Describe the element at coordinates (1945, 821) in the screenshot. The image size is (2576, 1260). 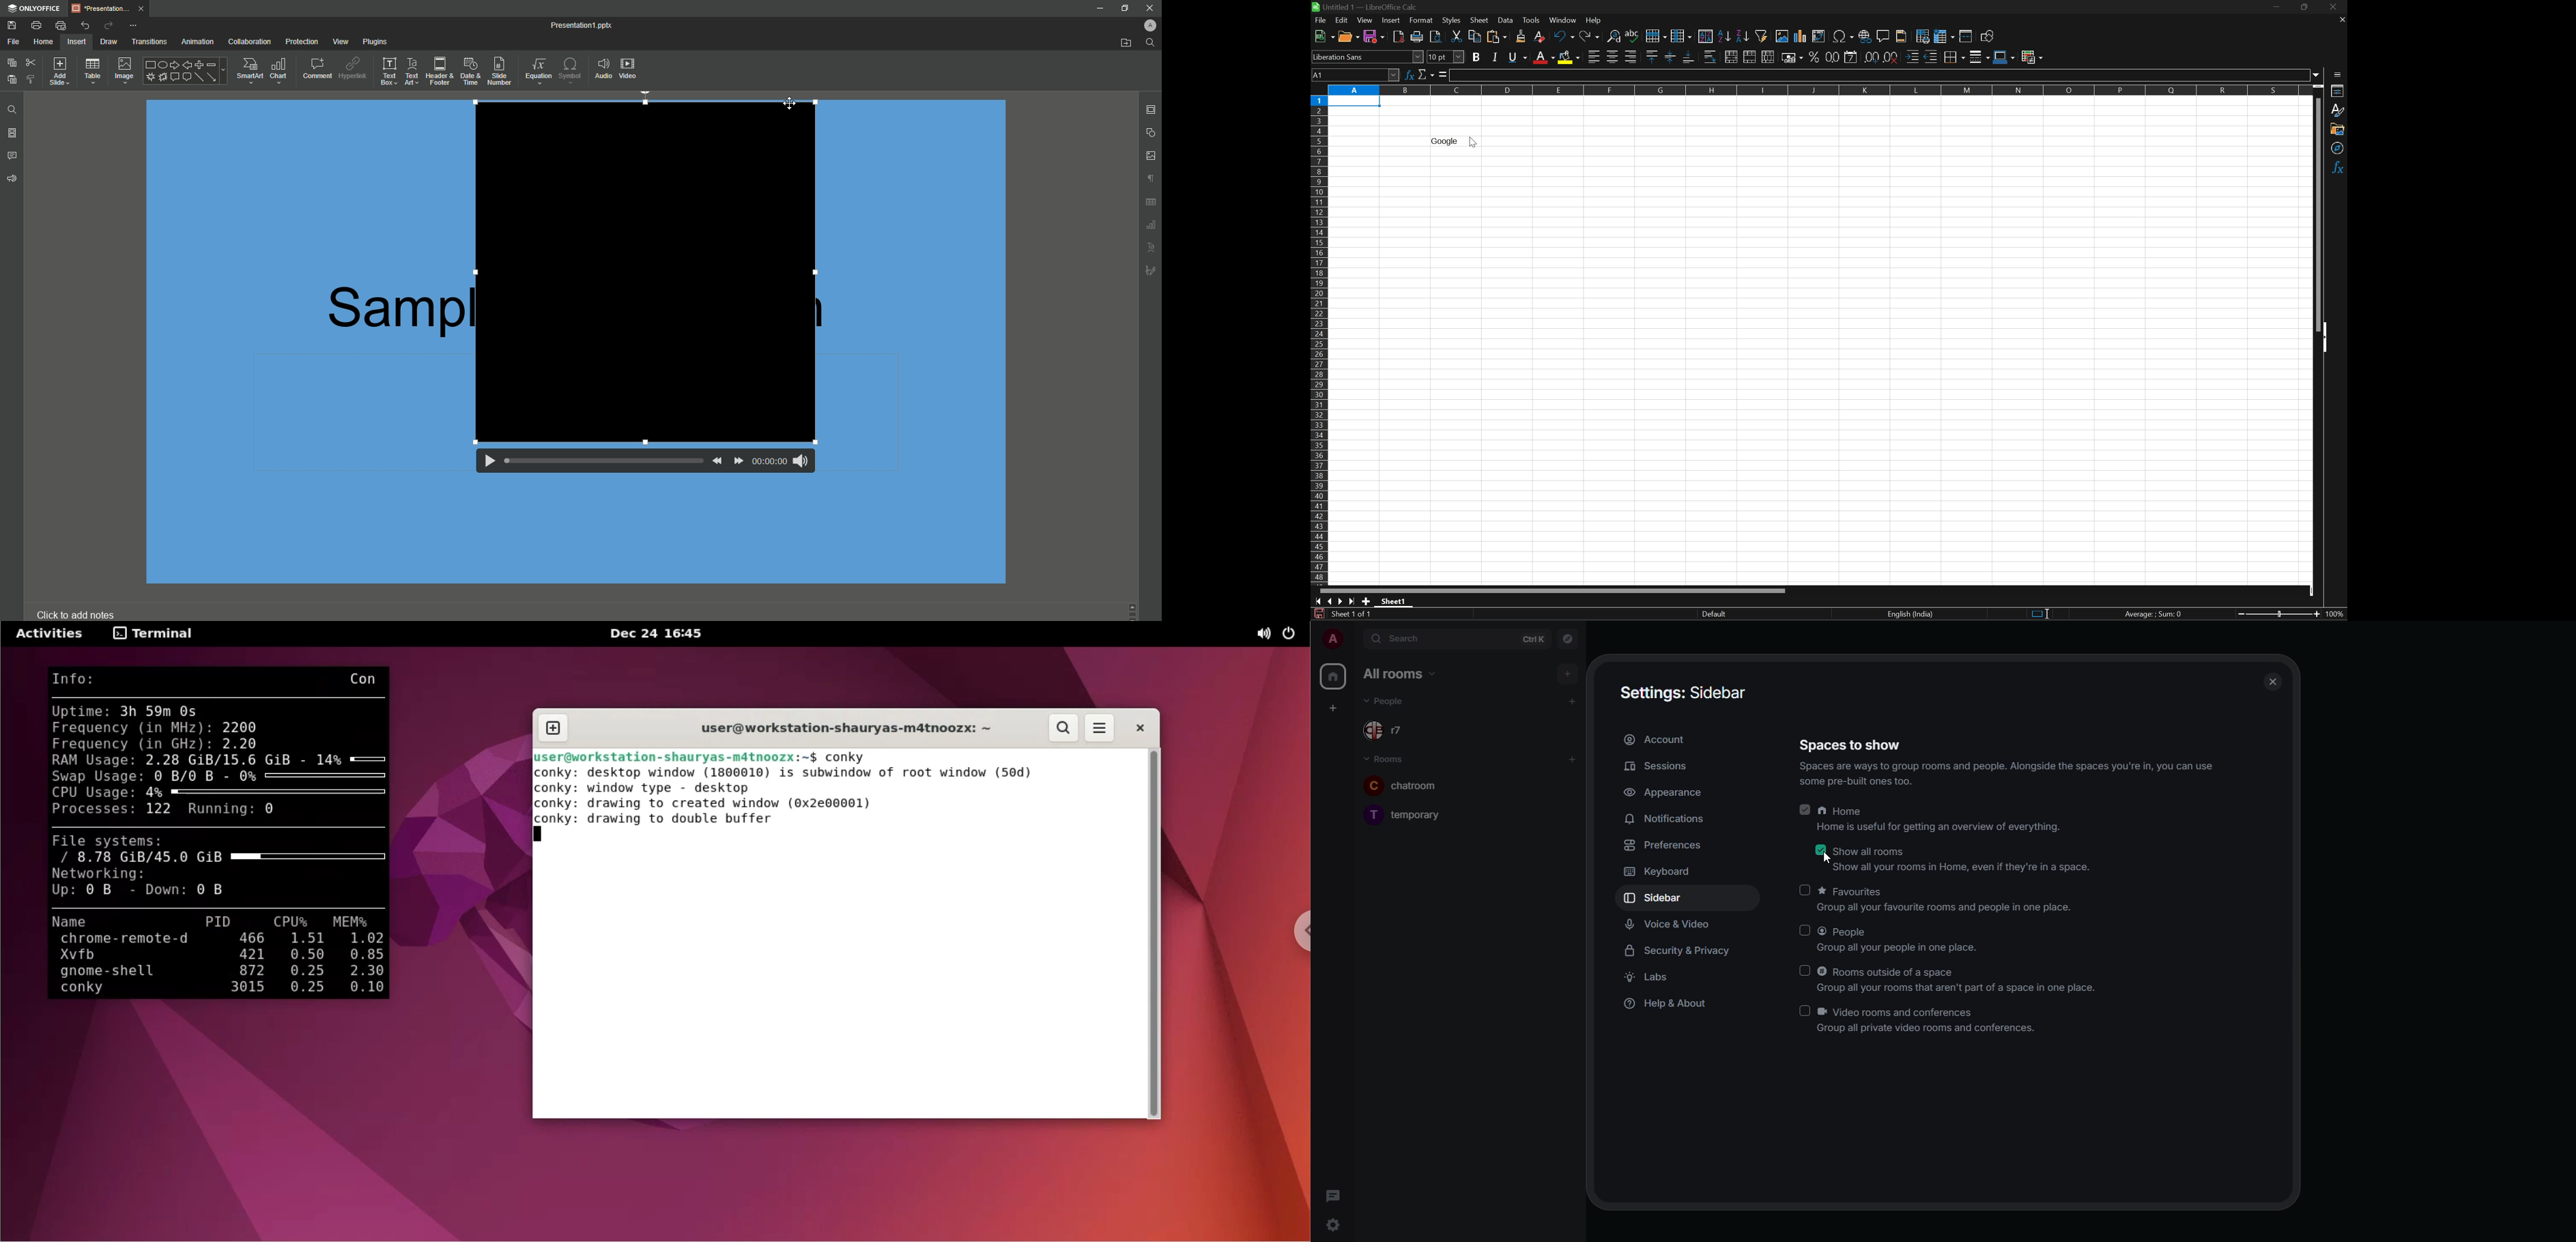
I see `home` at that location.